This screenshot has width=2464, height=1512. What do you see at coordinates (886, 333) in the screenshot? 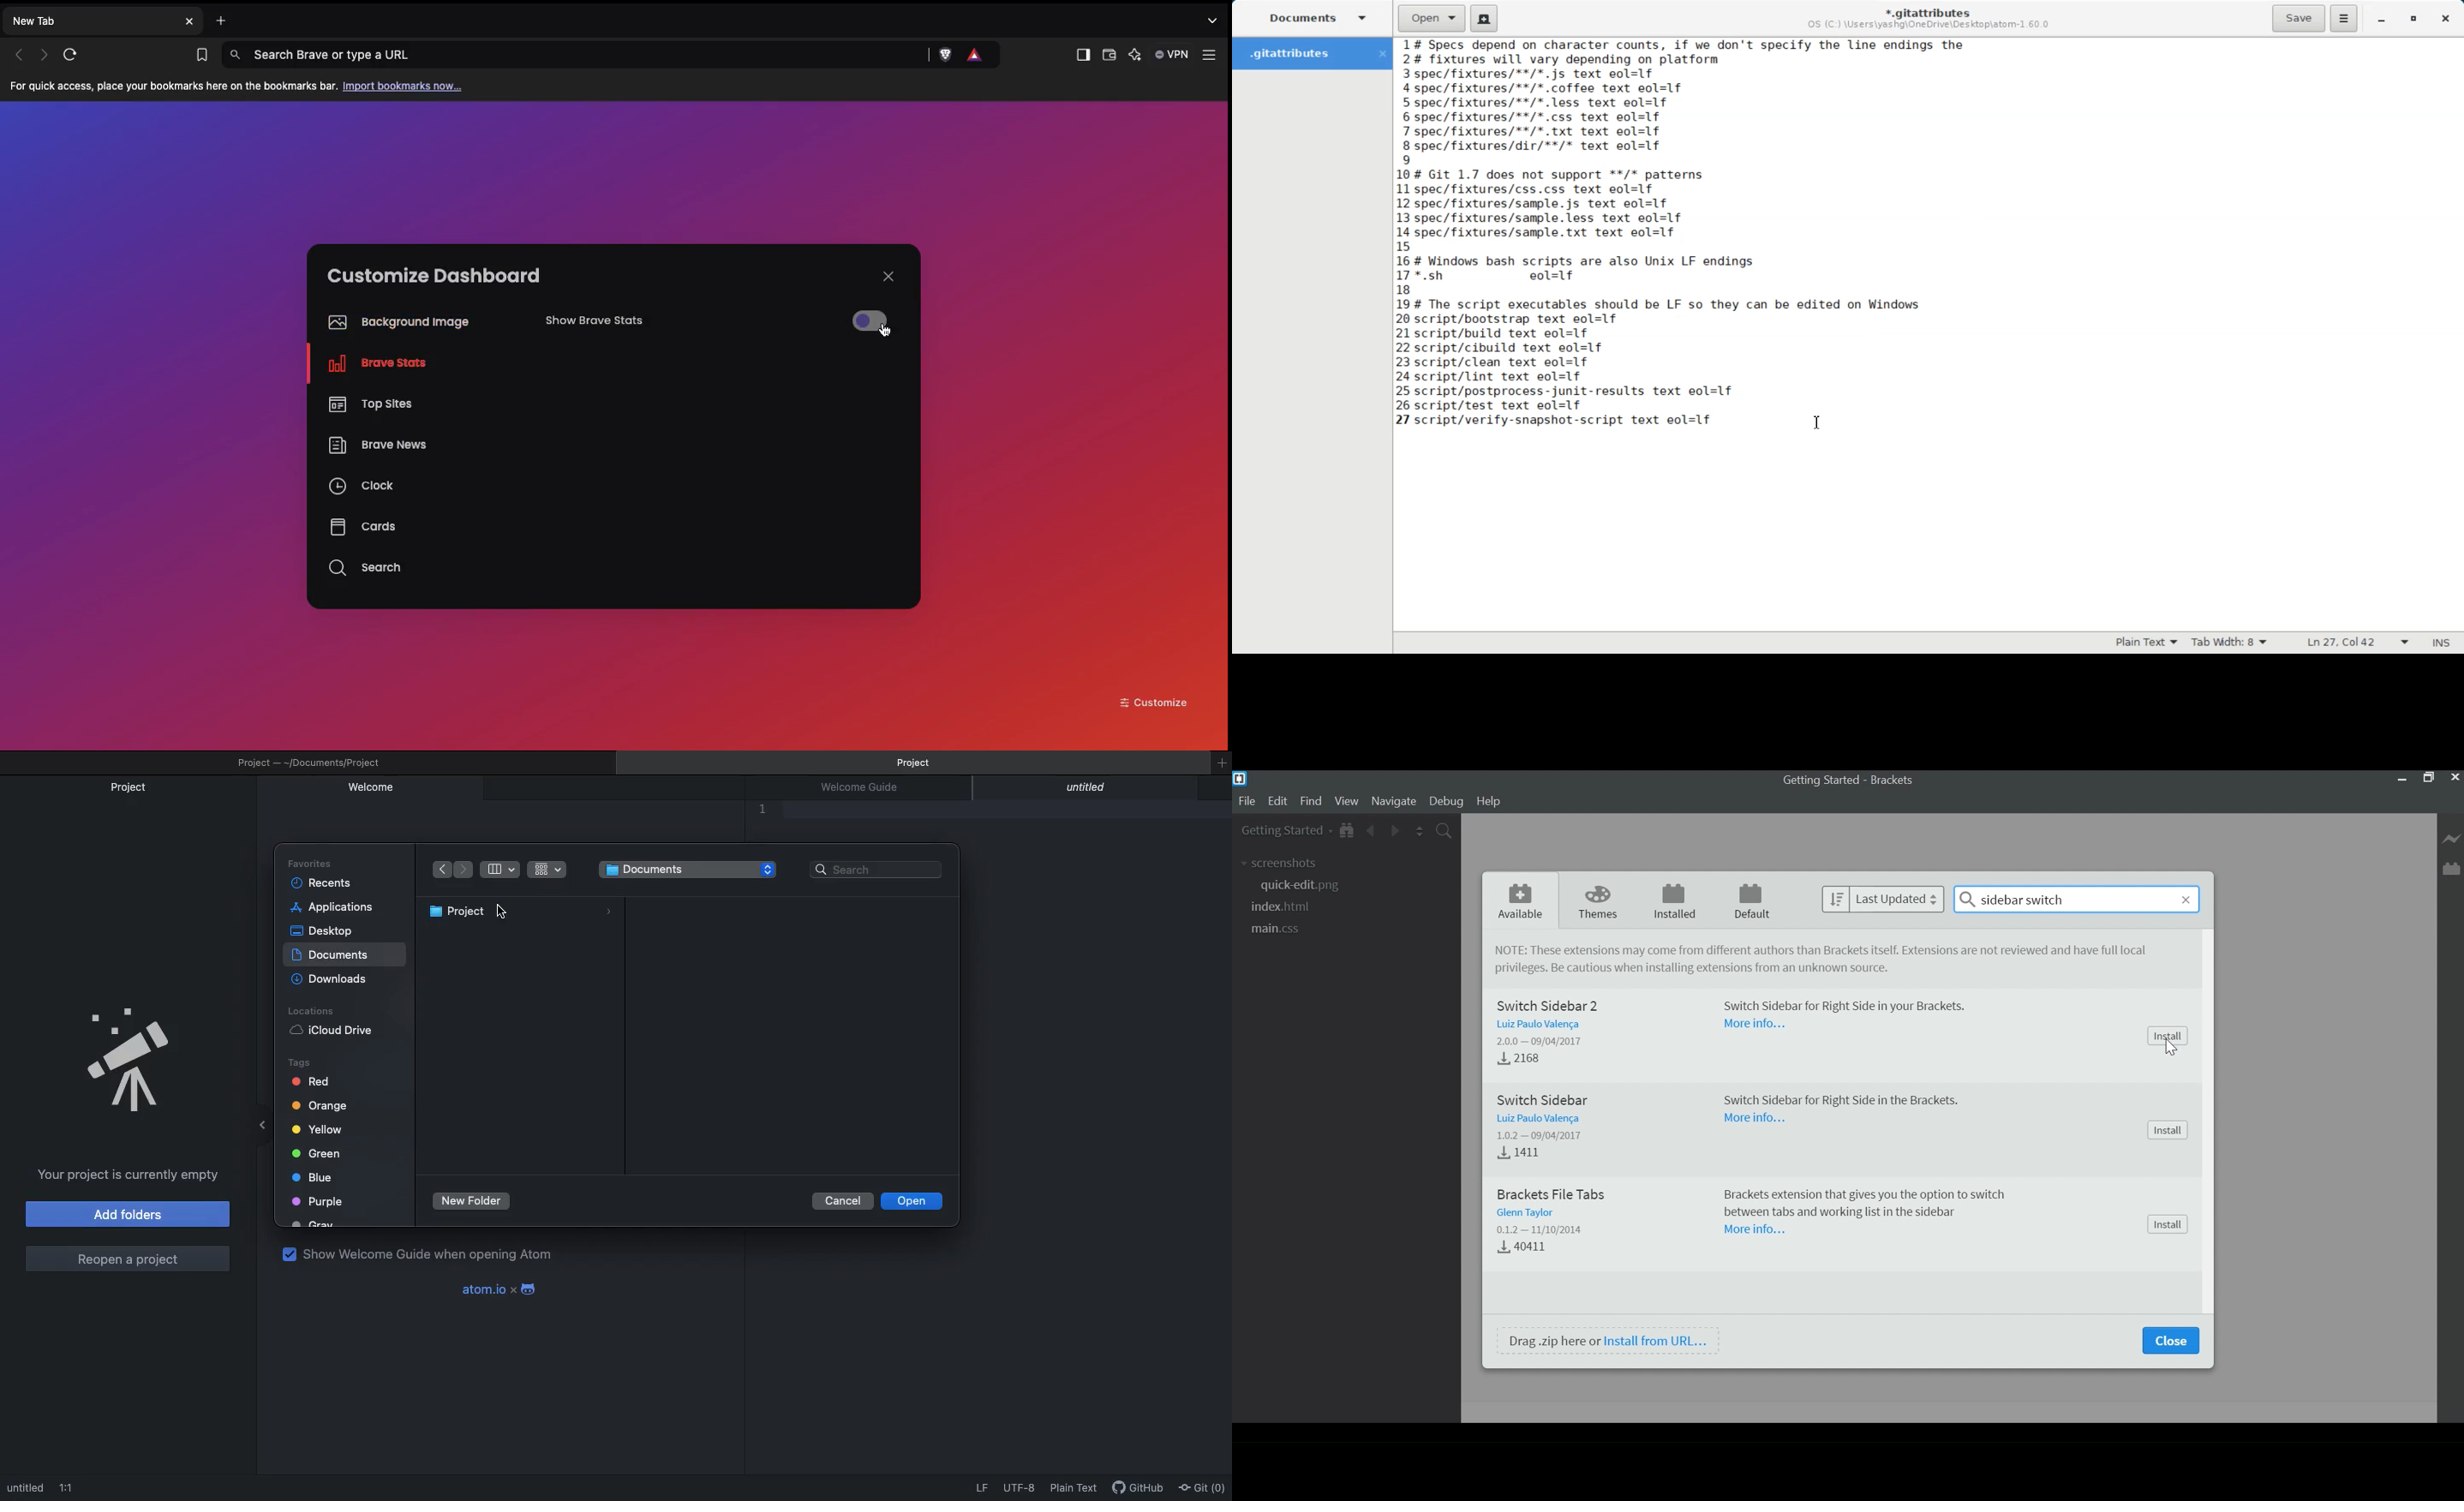
I see `Cursor` at bounding box center [886, 333].